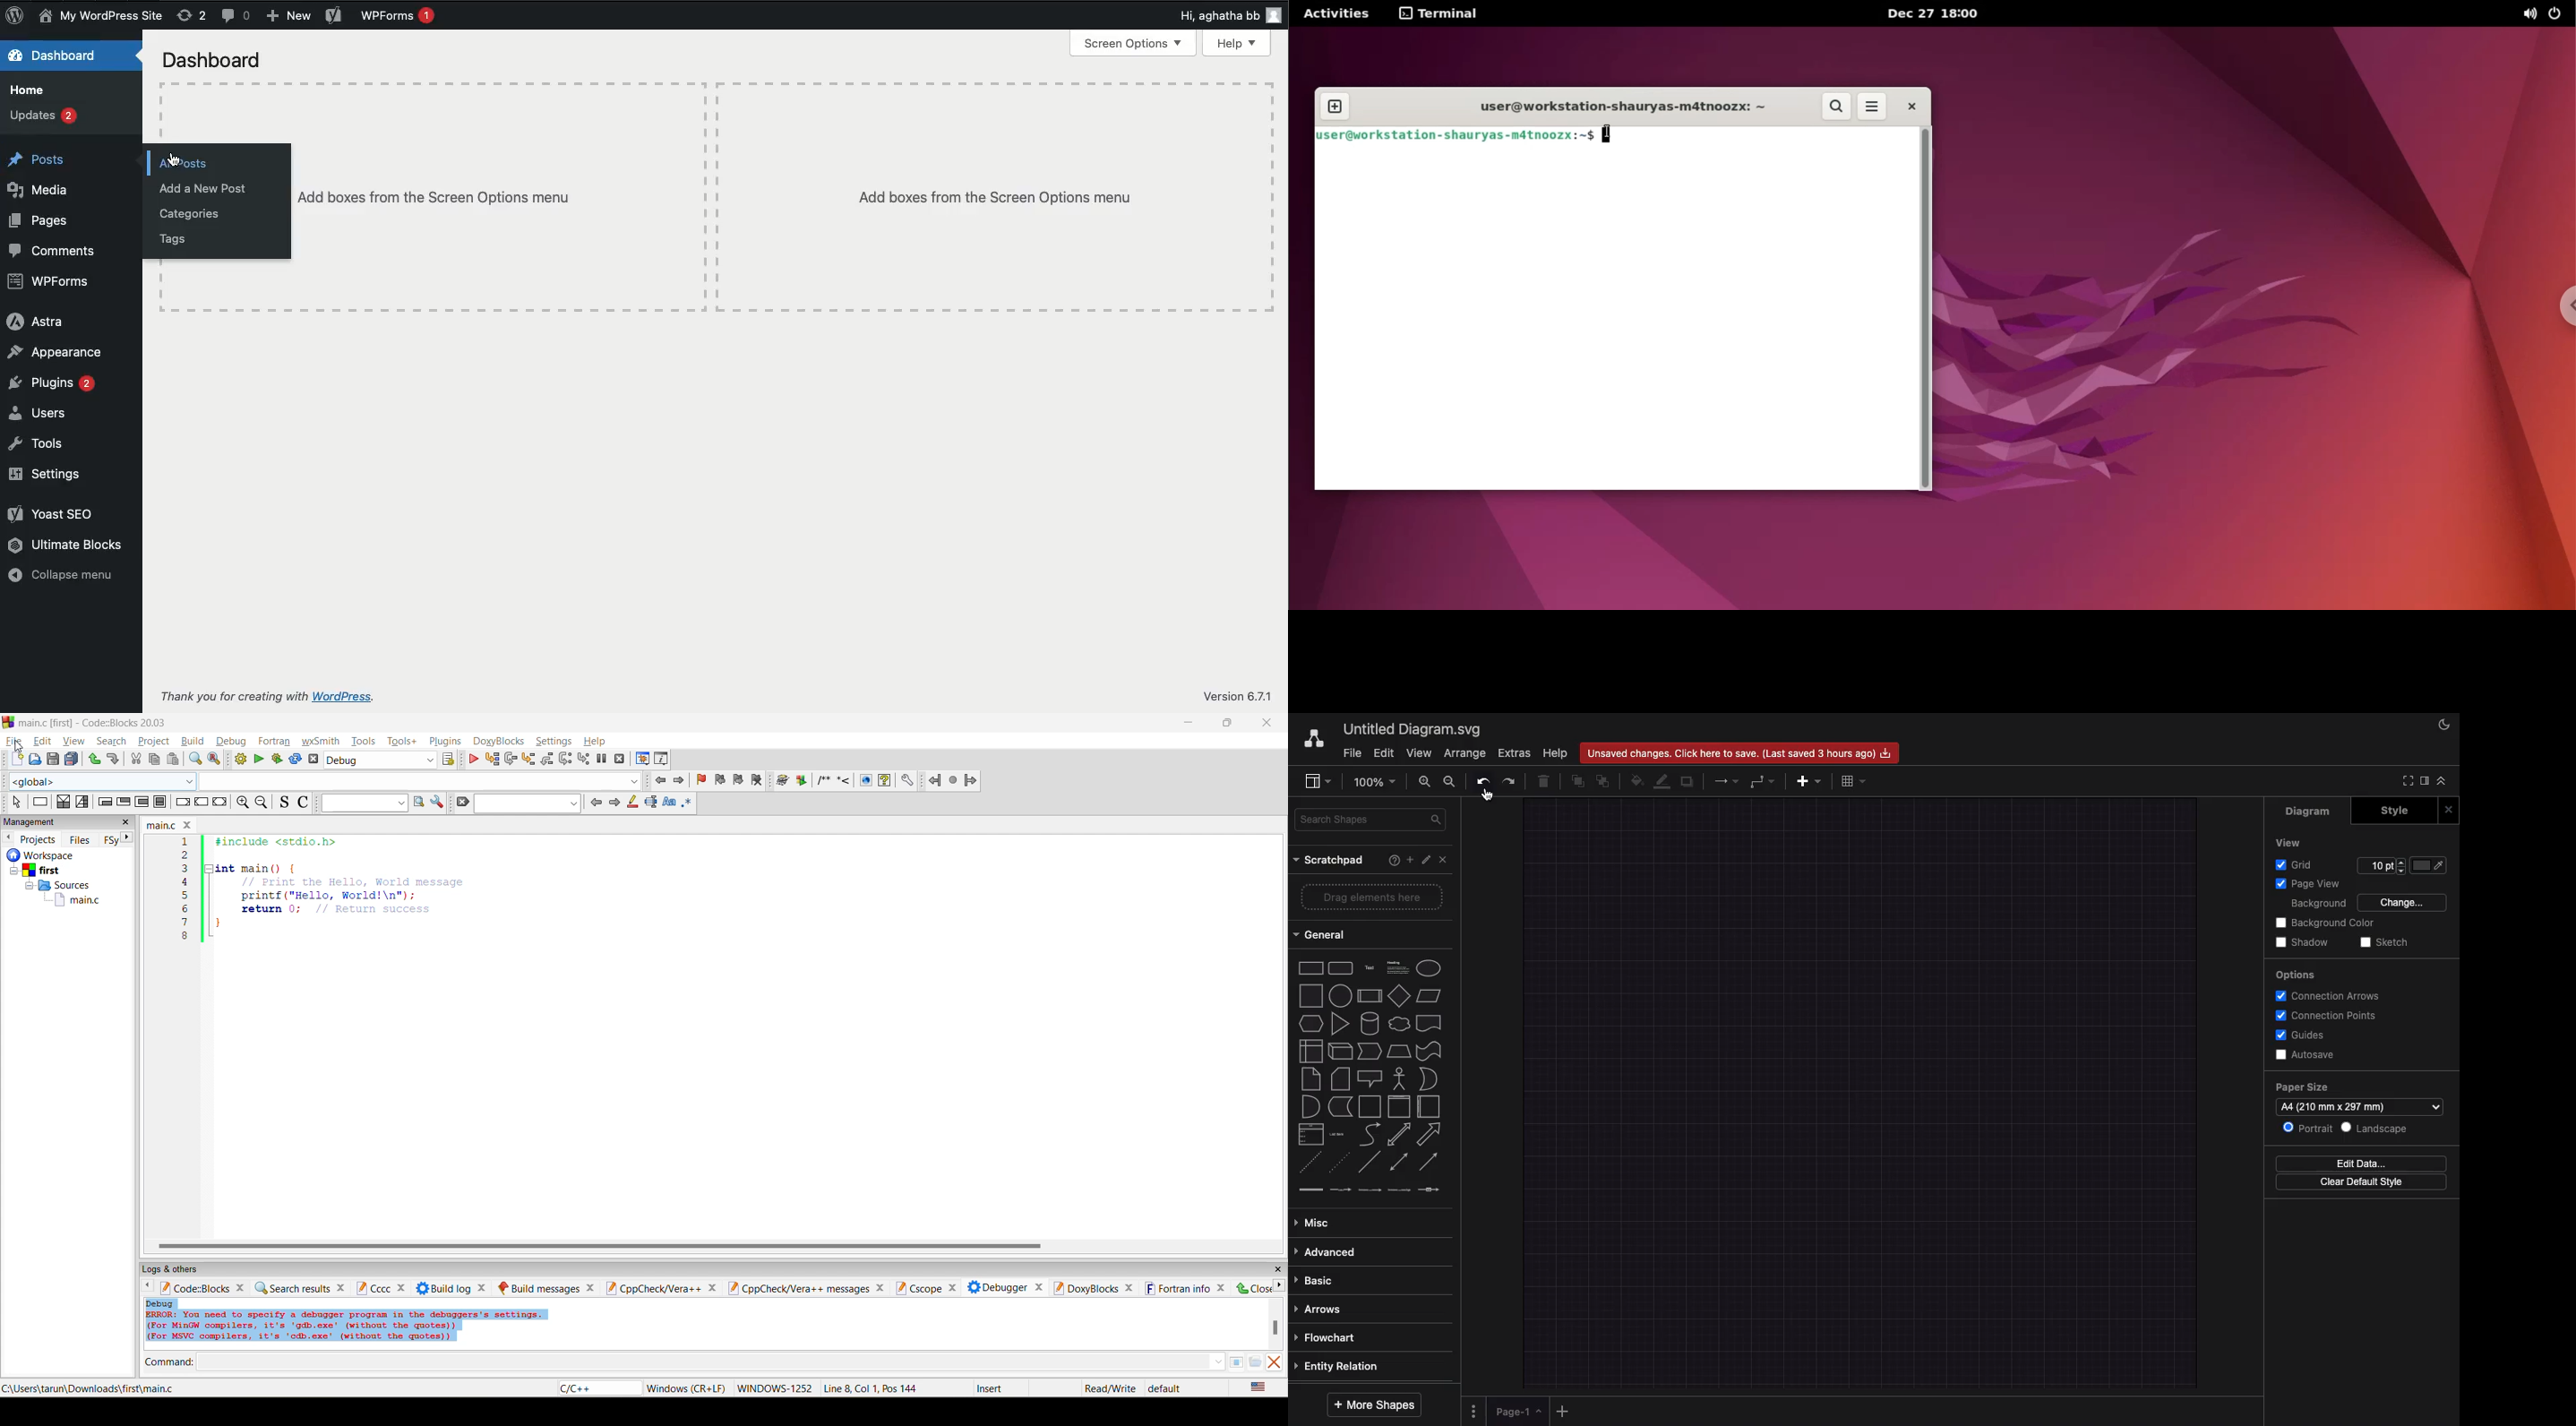 Image resolution: width=2576 pixels, height=1428 pixels. Describe the element at coordinates (59, 573) in the screenshot. I see `Collapse menu` at that location.